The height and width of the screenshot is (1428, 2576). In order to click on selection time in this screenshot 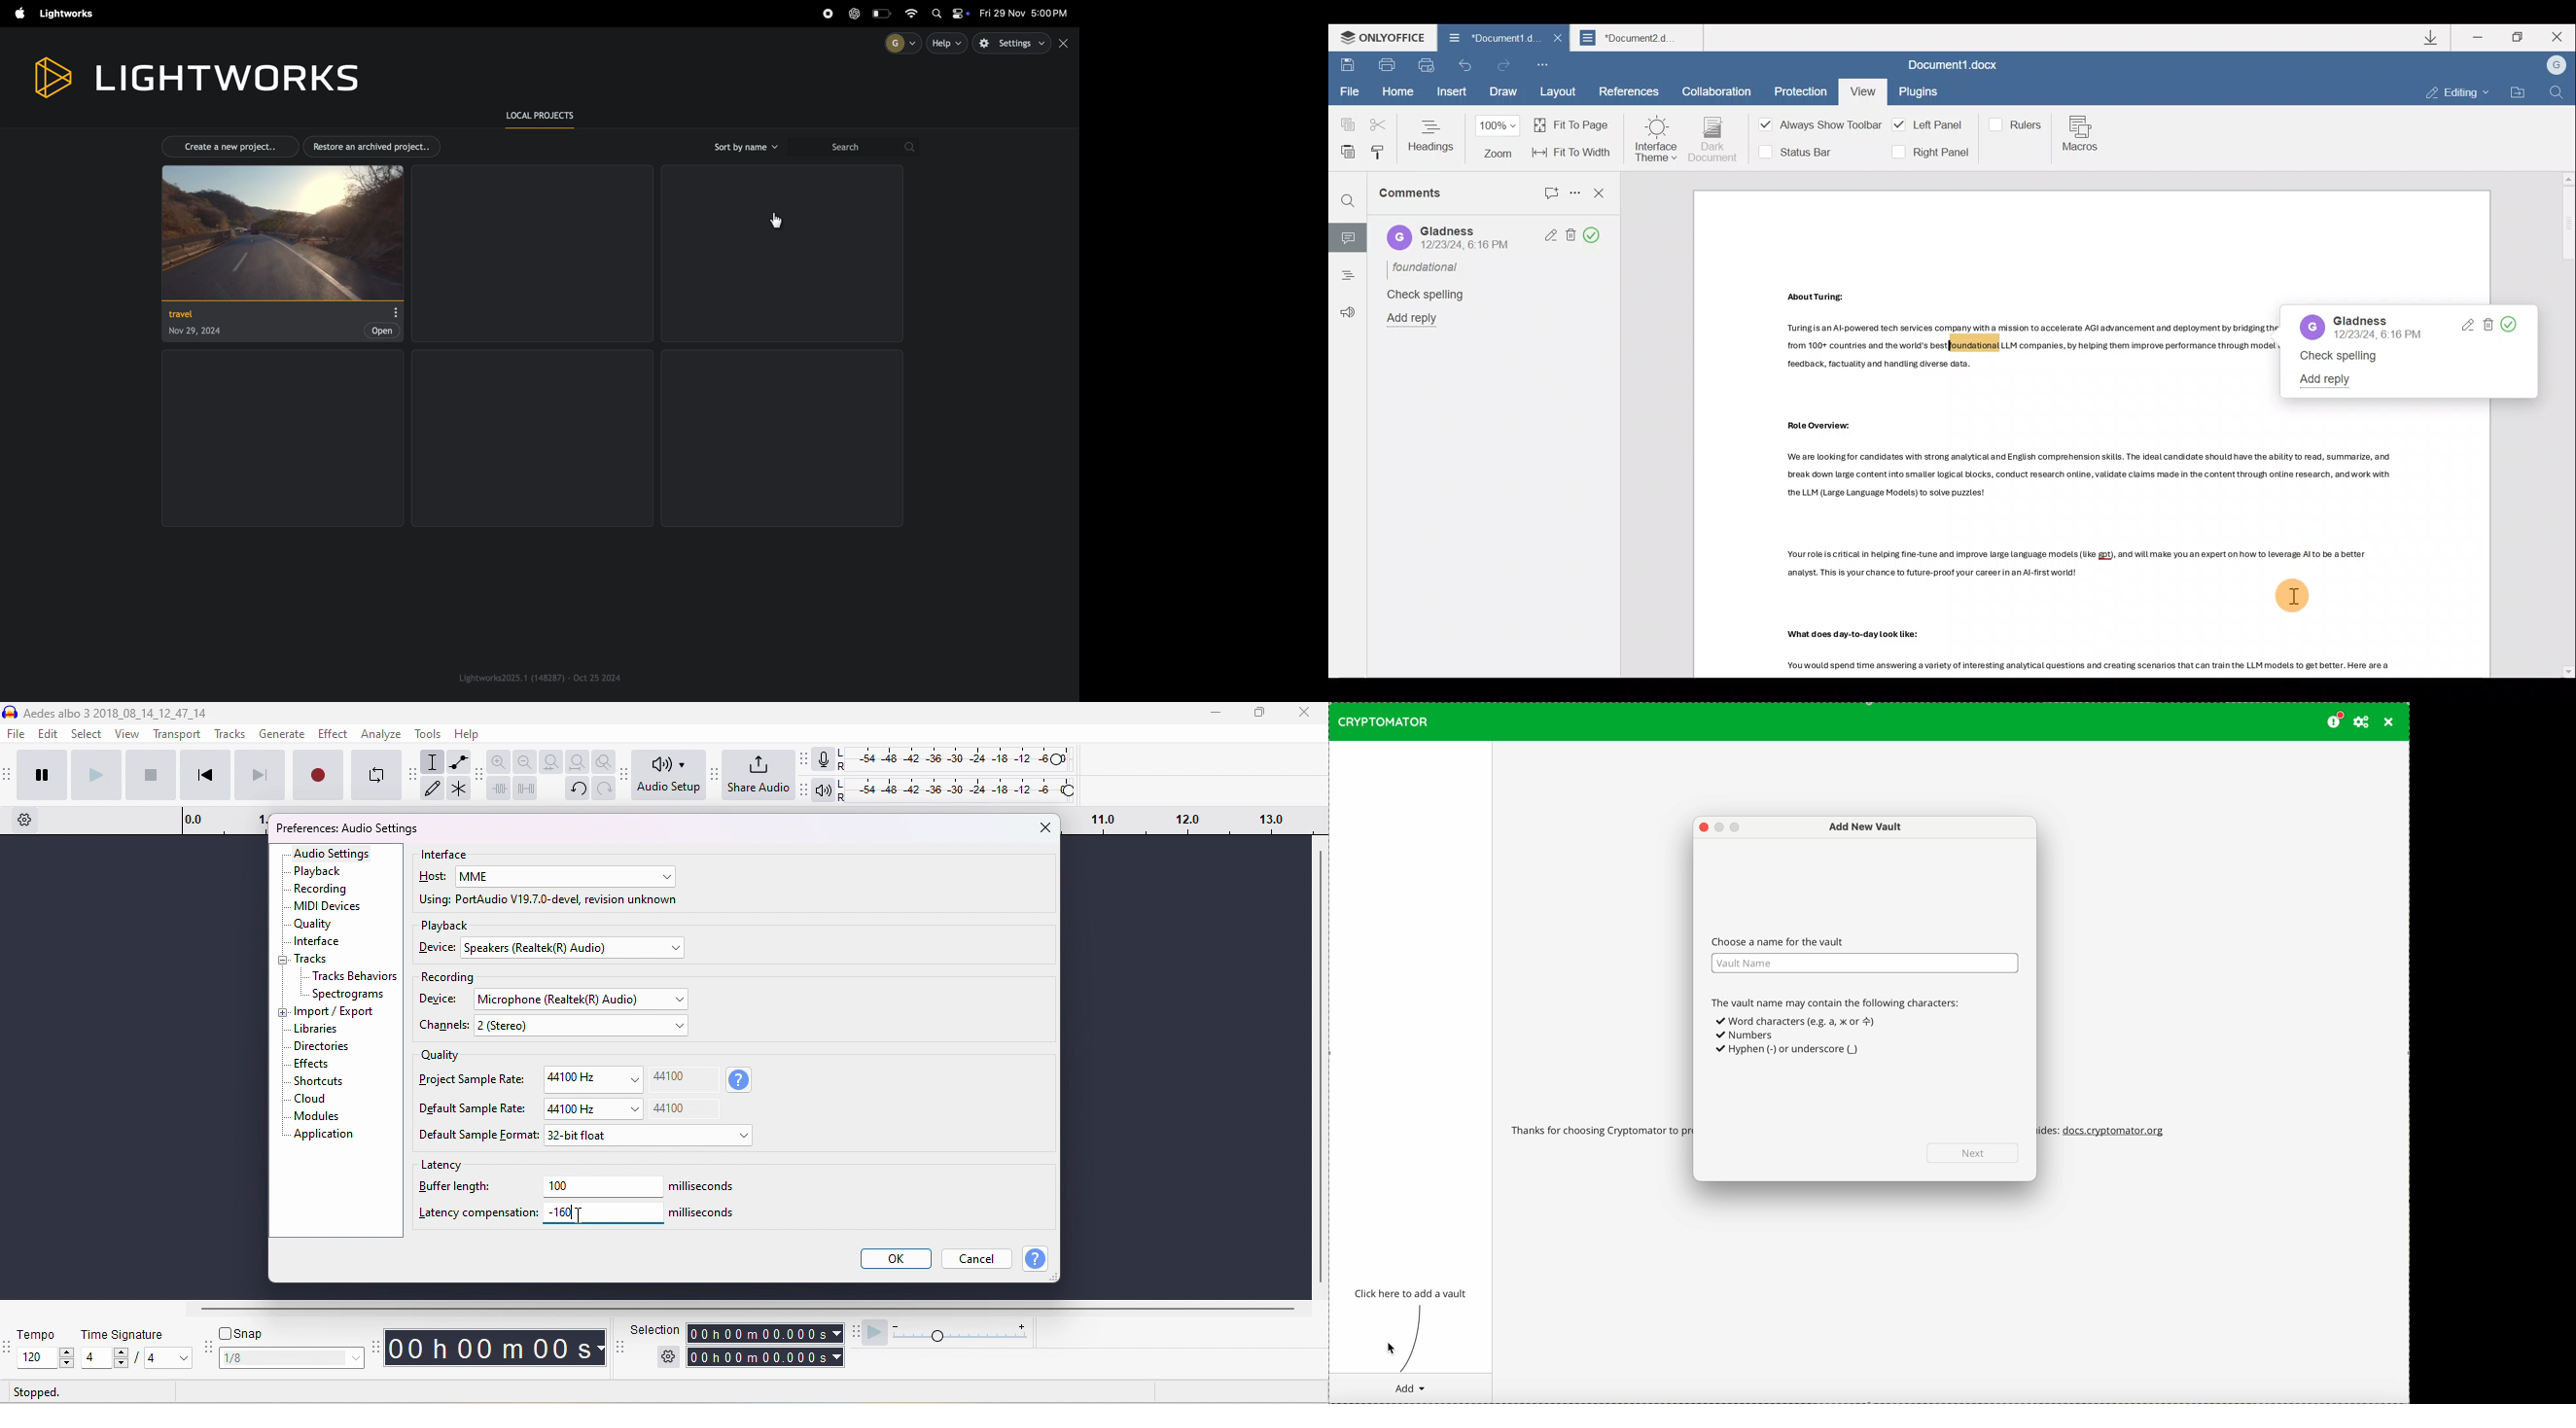, I will do `click(757, 1334)`.